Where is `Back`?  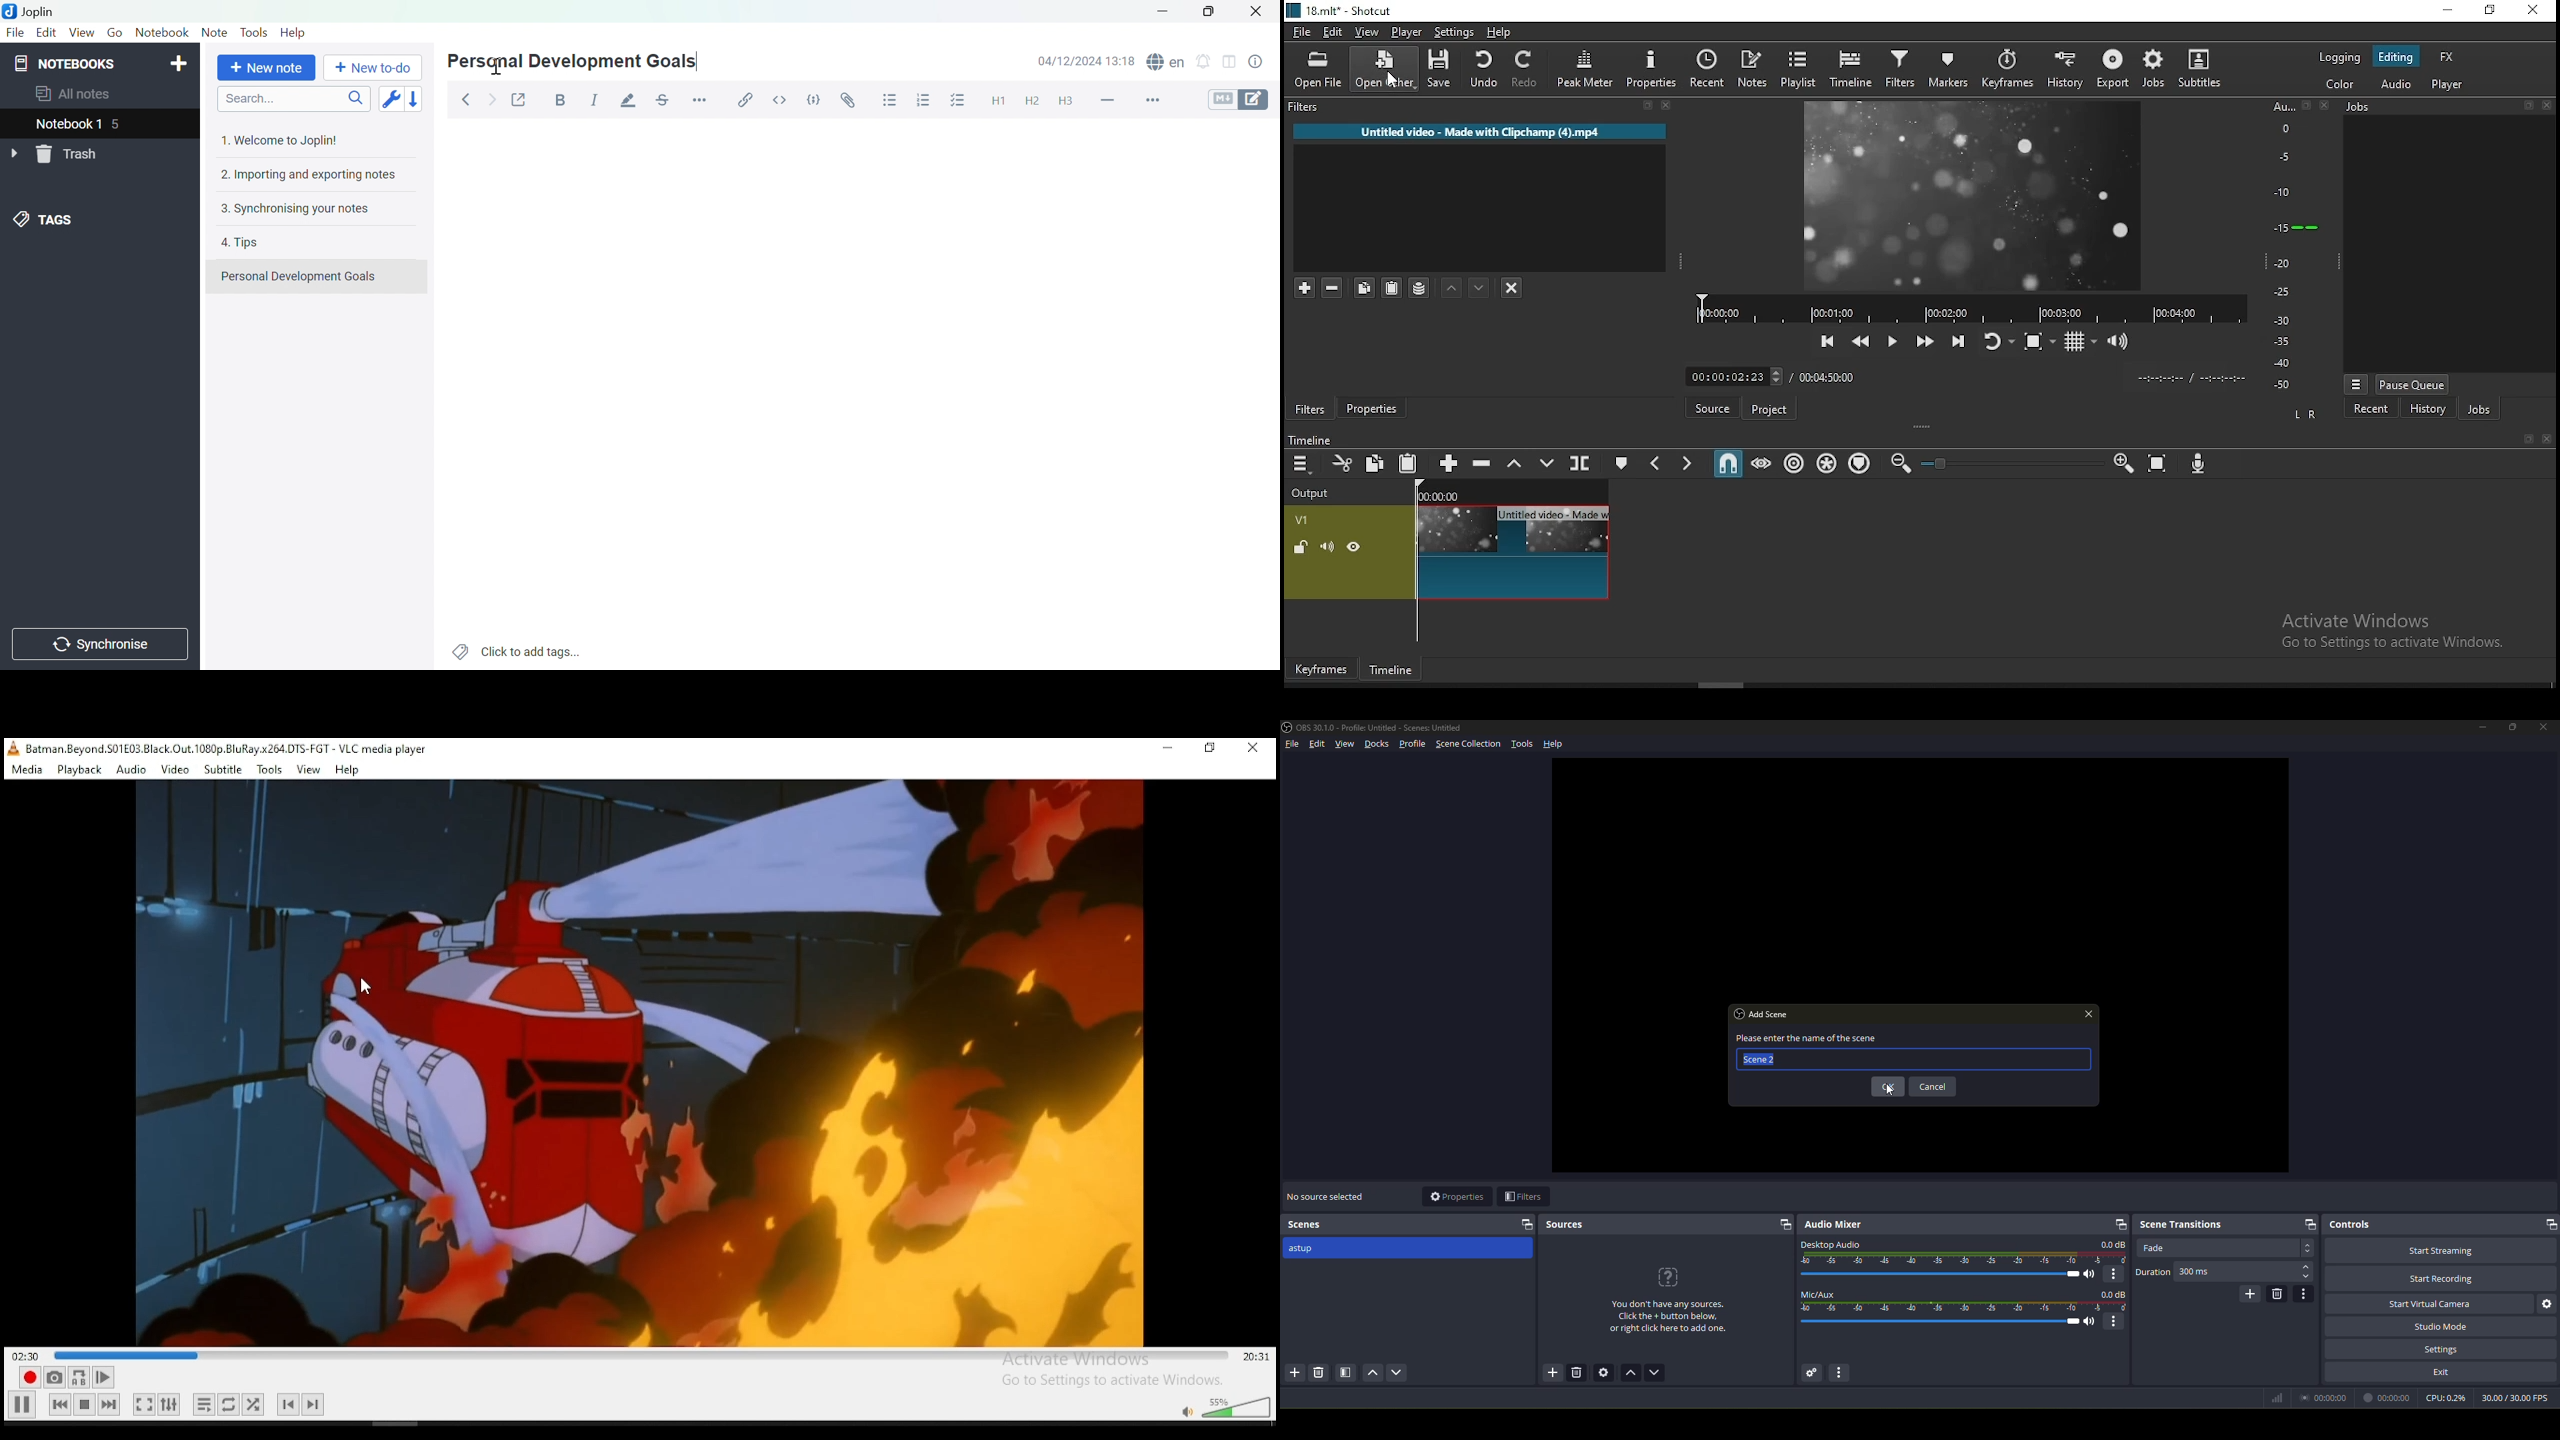
Back is located at coordinates (466, 99).